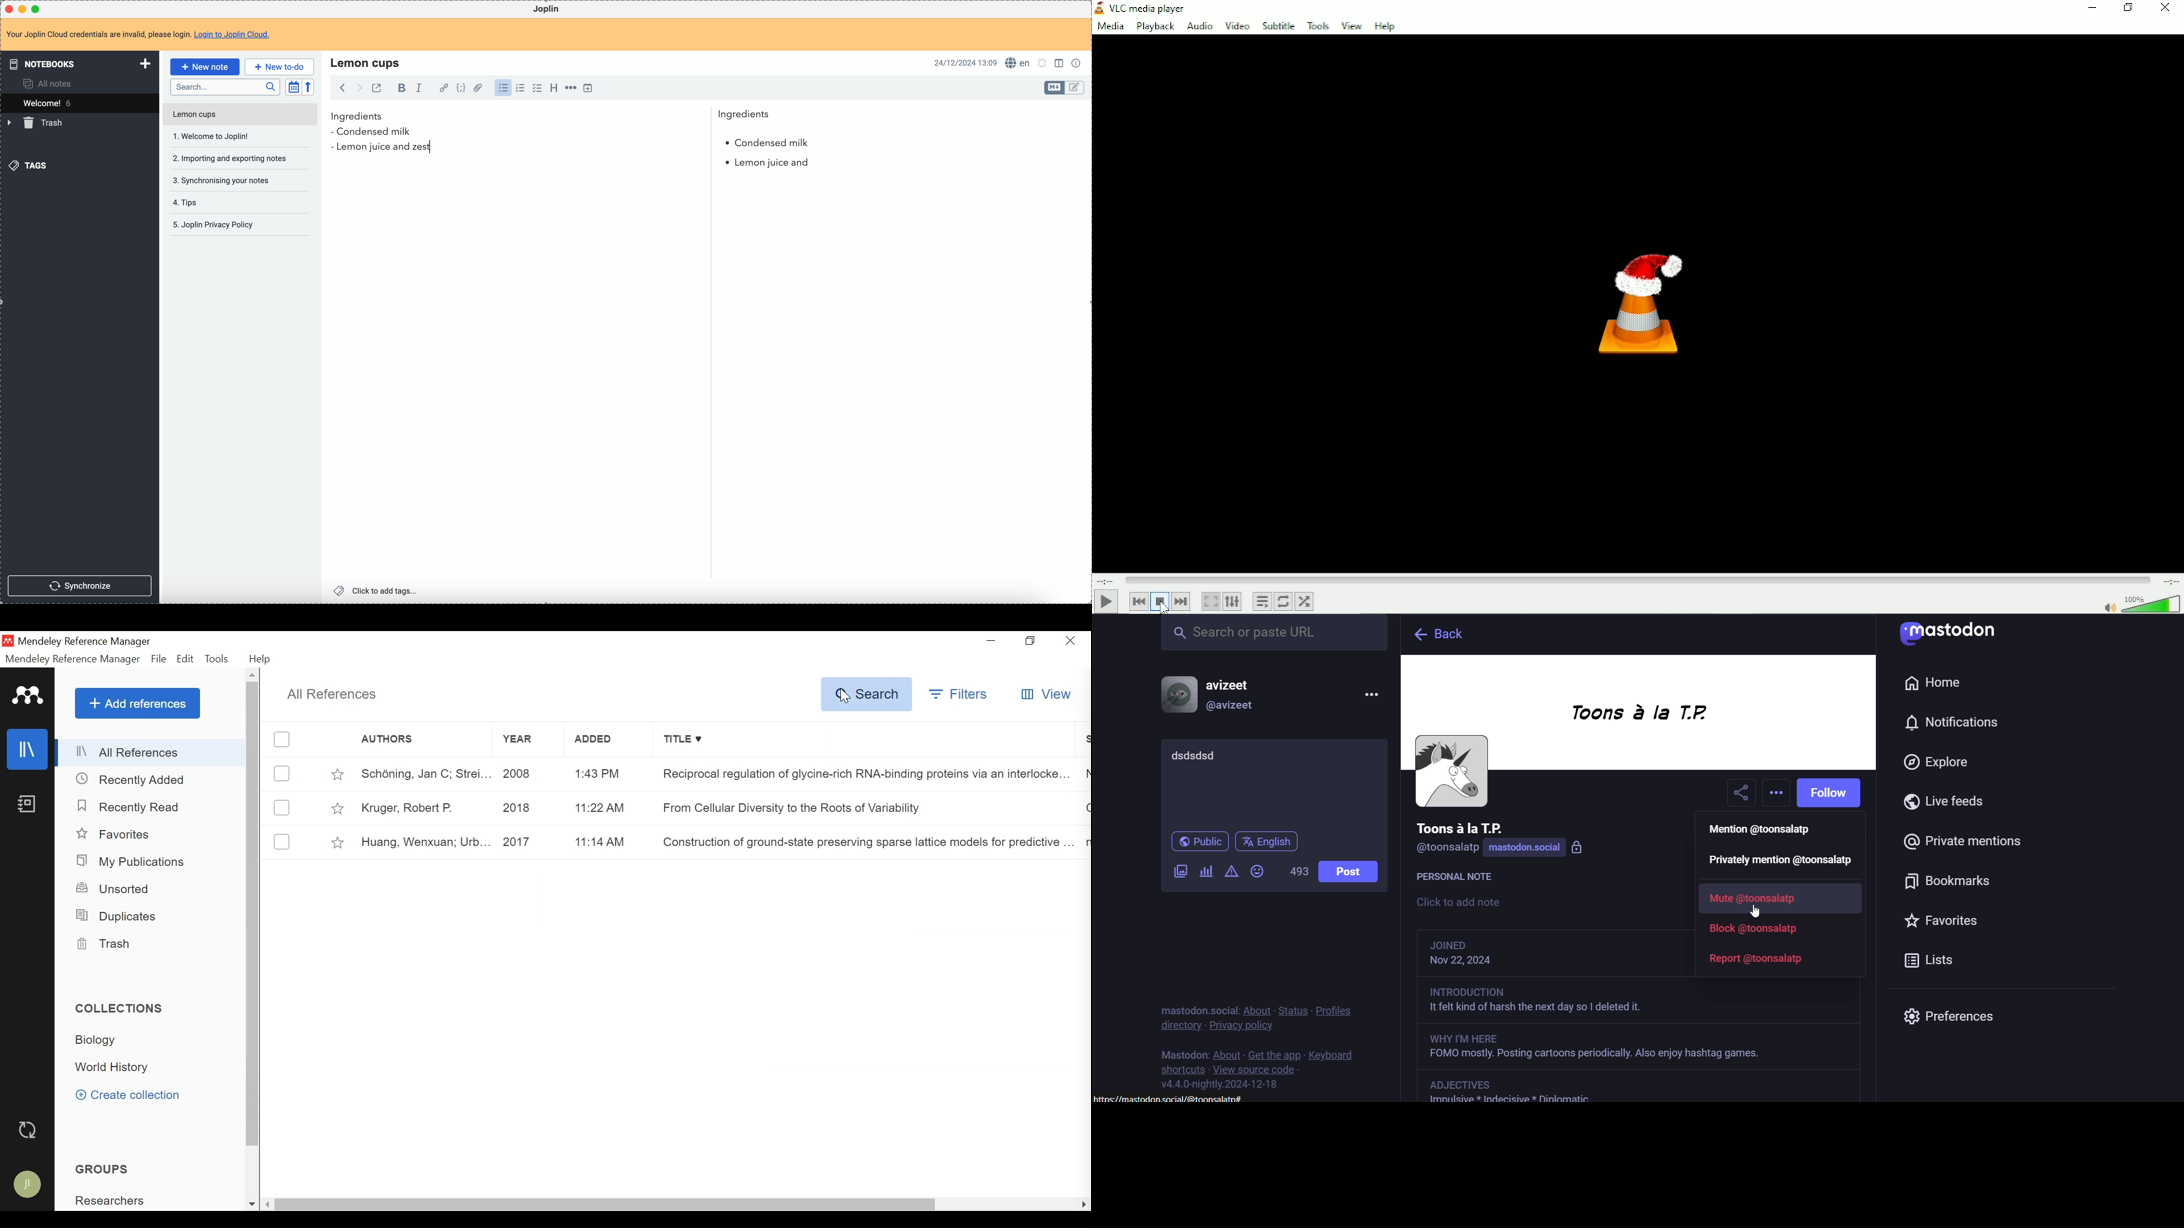 The image size is (2184, 1232). I want to click on insert time, so click(588, 88).